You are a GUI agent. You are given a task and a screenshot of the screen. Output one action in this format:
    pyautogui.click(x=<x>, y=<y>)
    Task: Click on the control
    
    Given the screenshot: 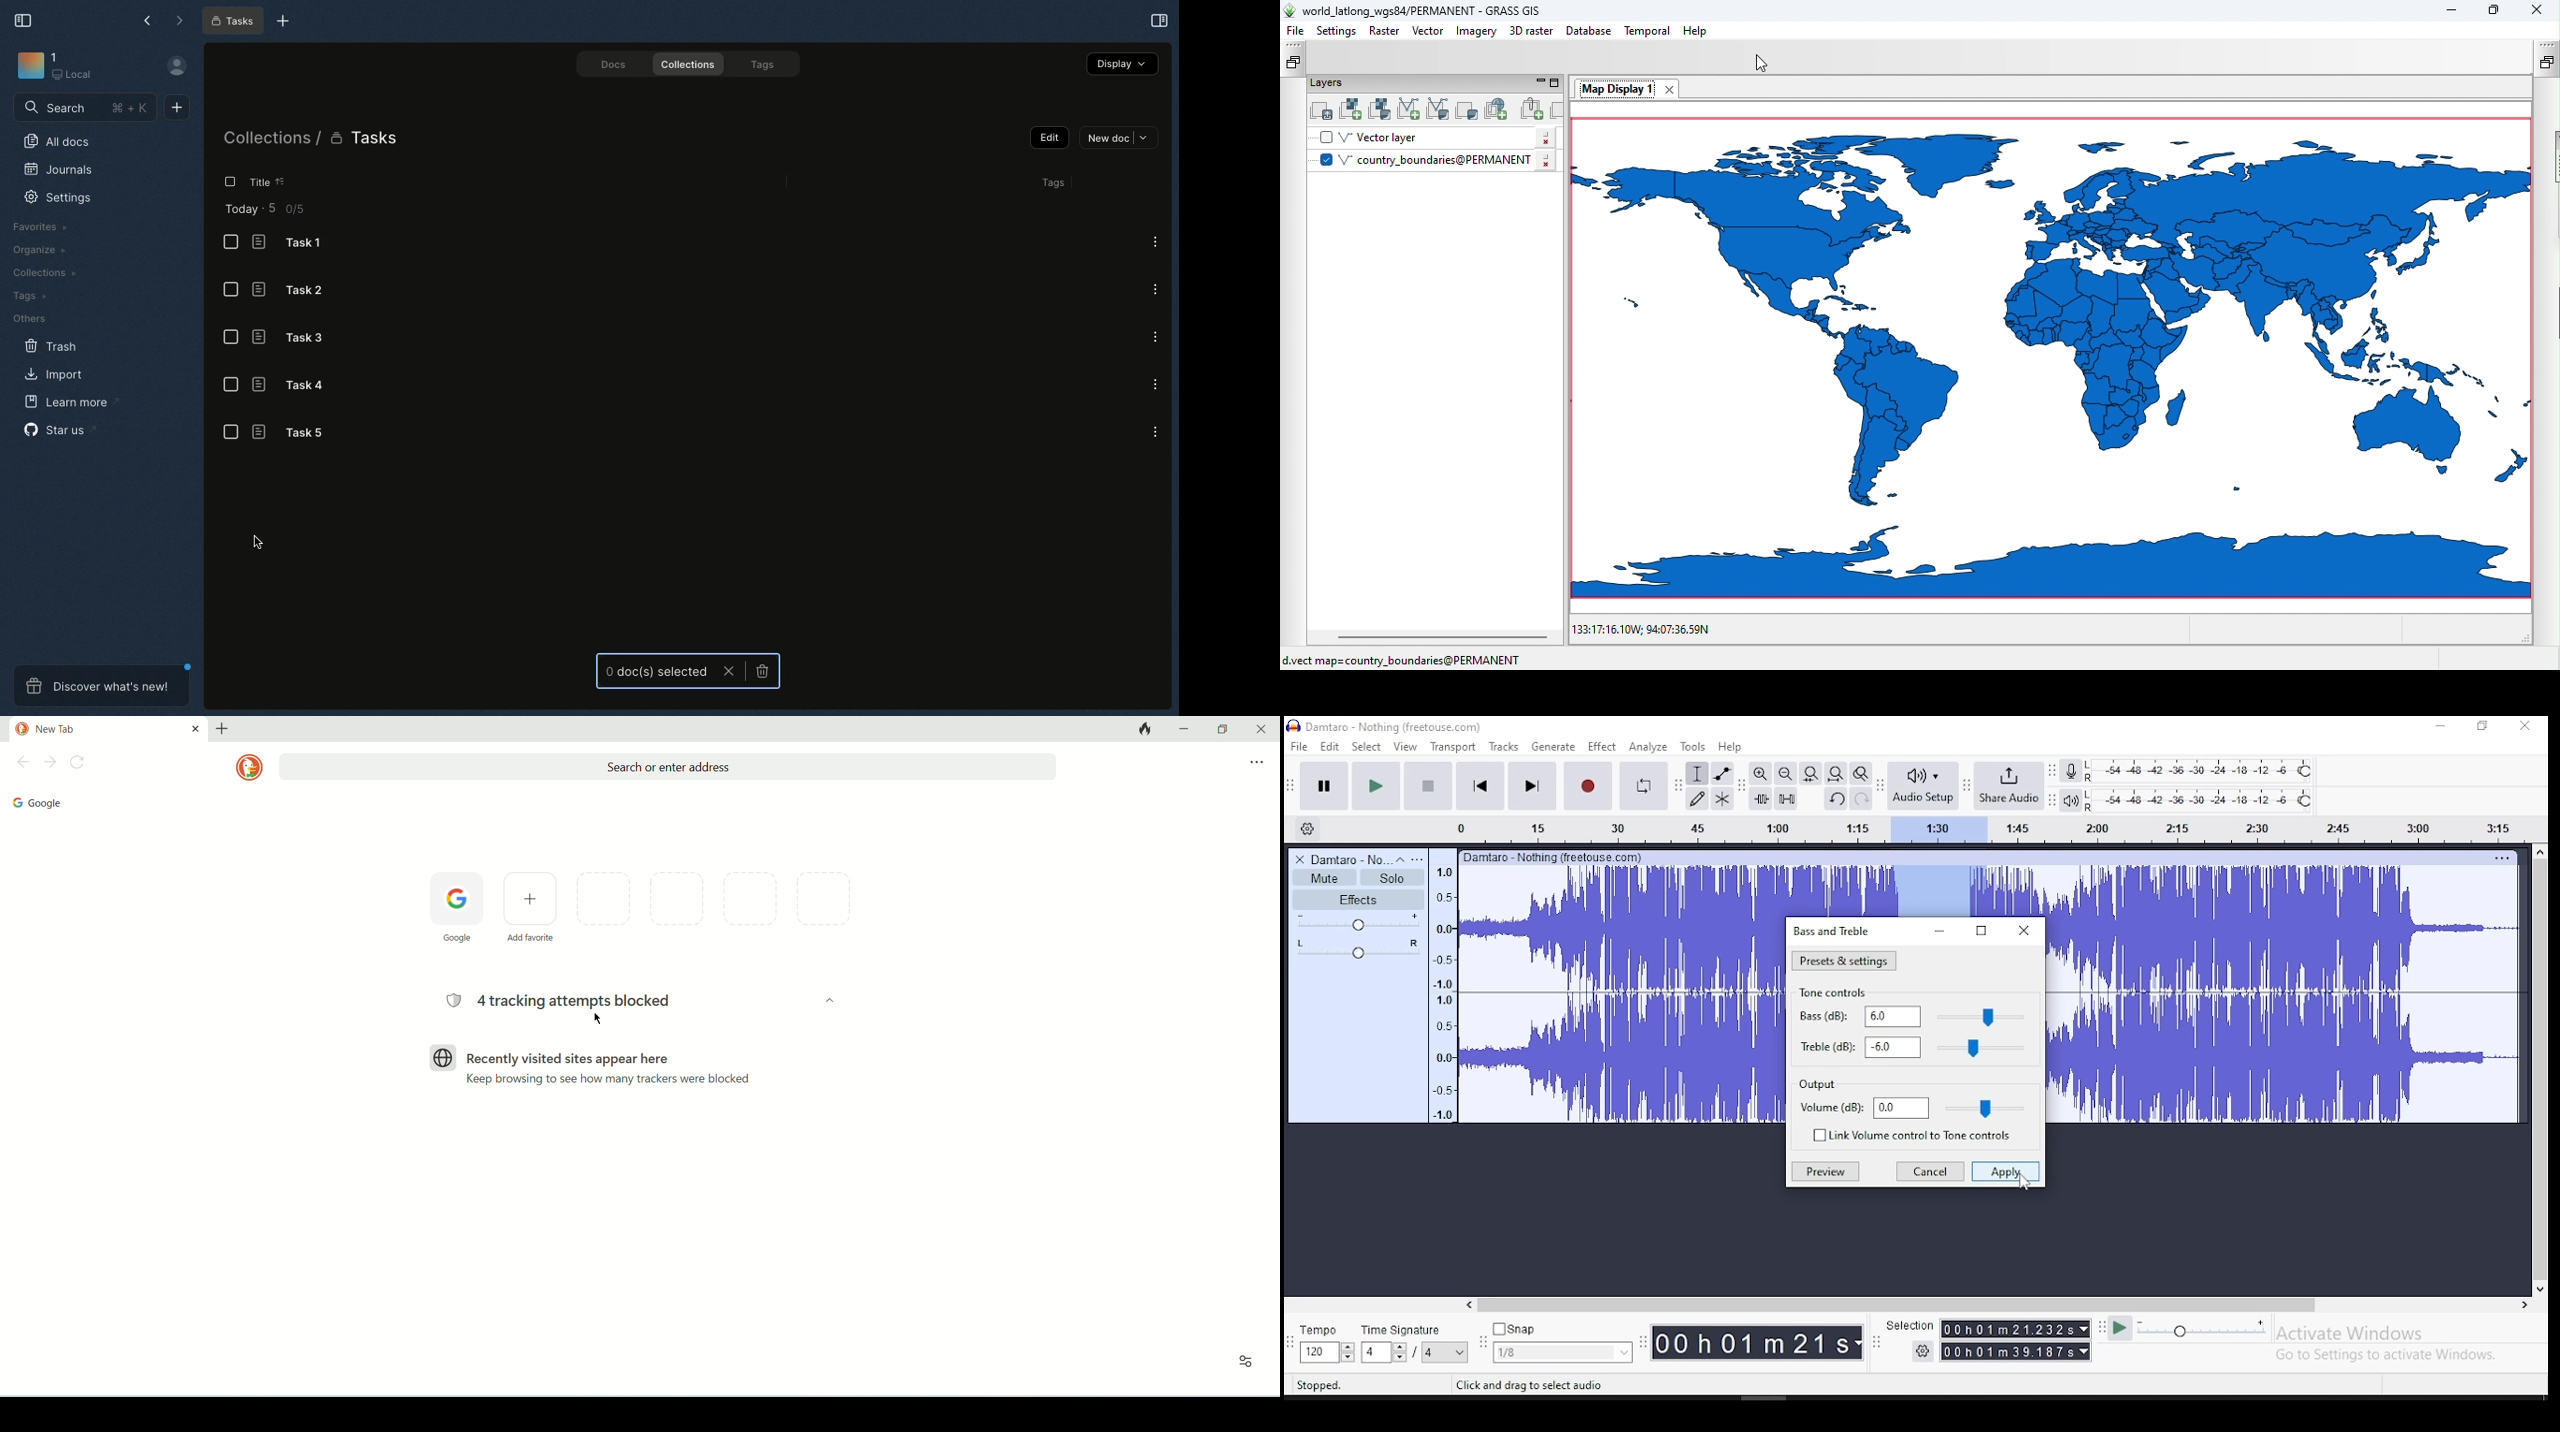 What is the action you would take?
    pyautogui.click(x=1984, y=1049)
    